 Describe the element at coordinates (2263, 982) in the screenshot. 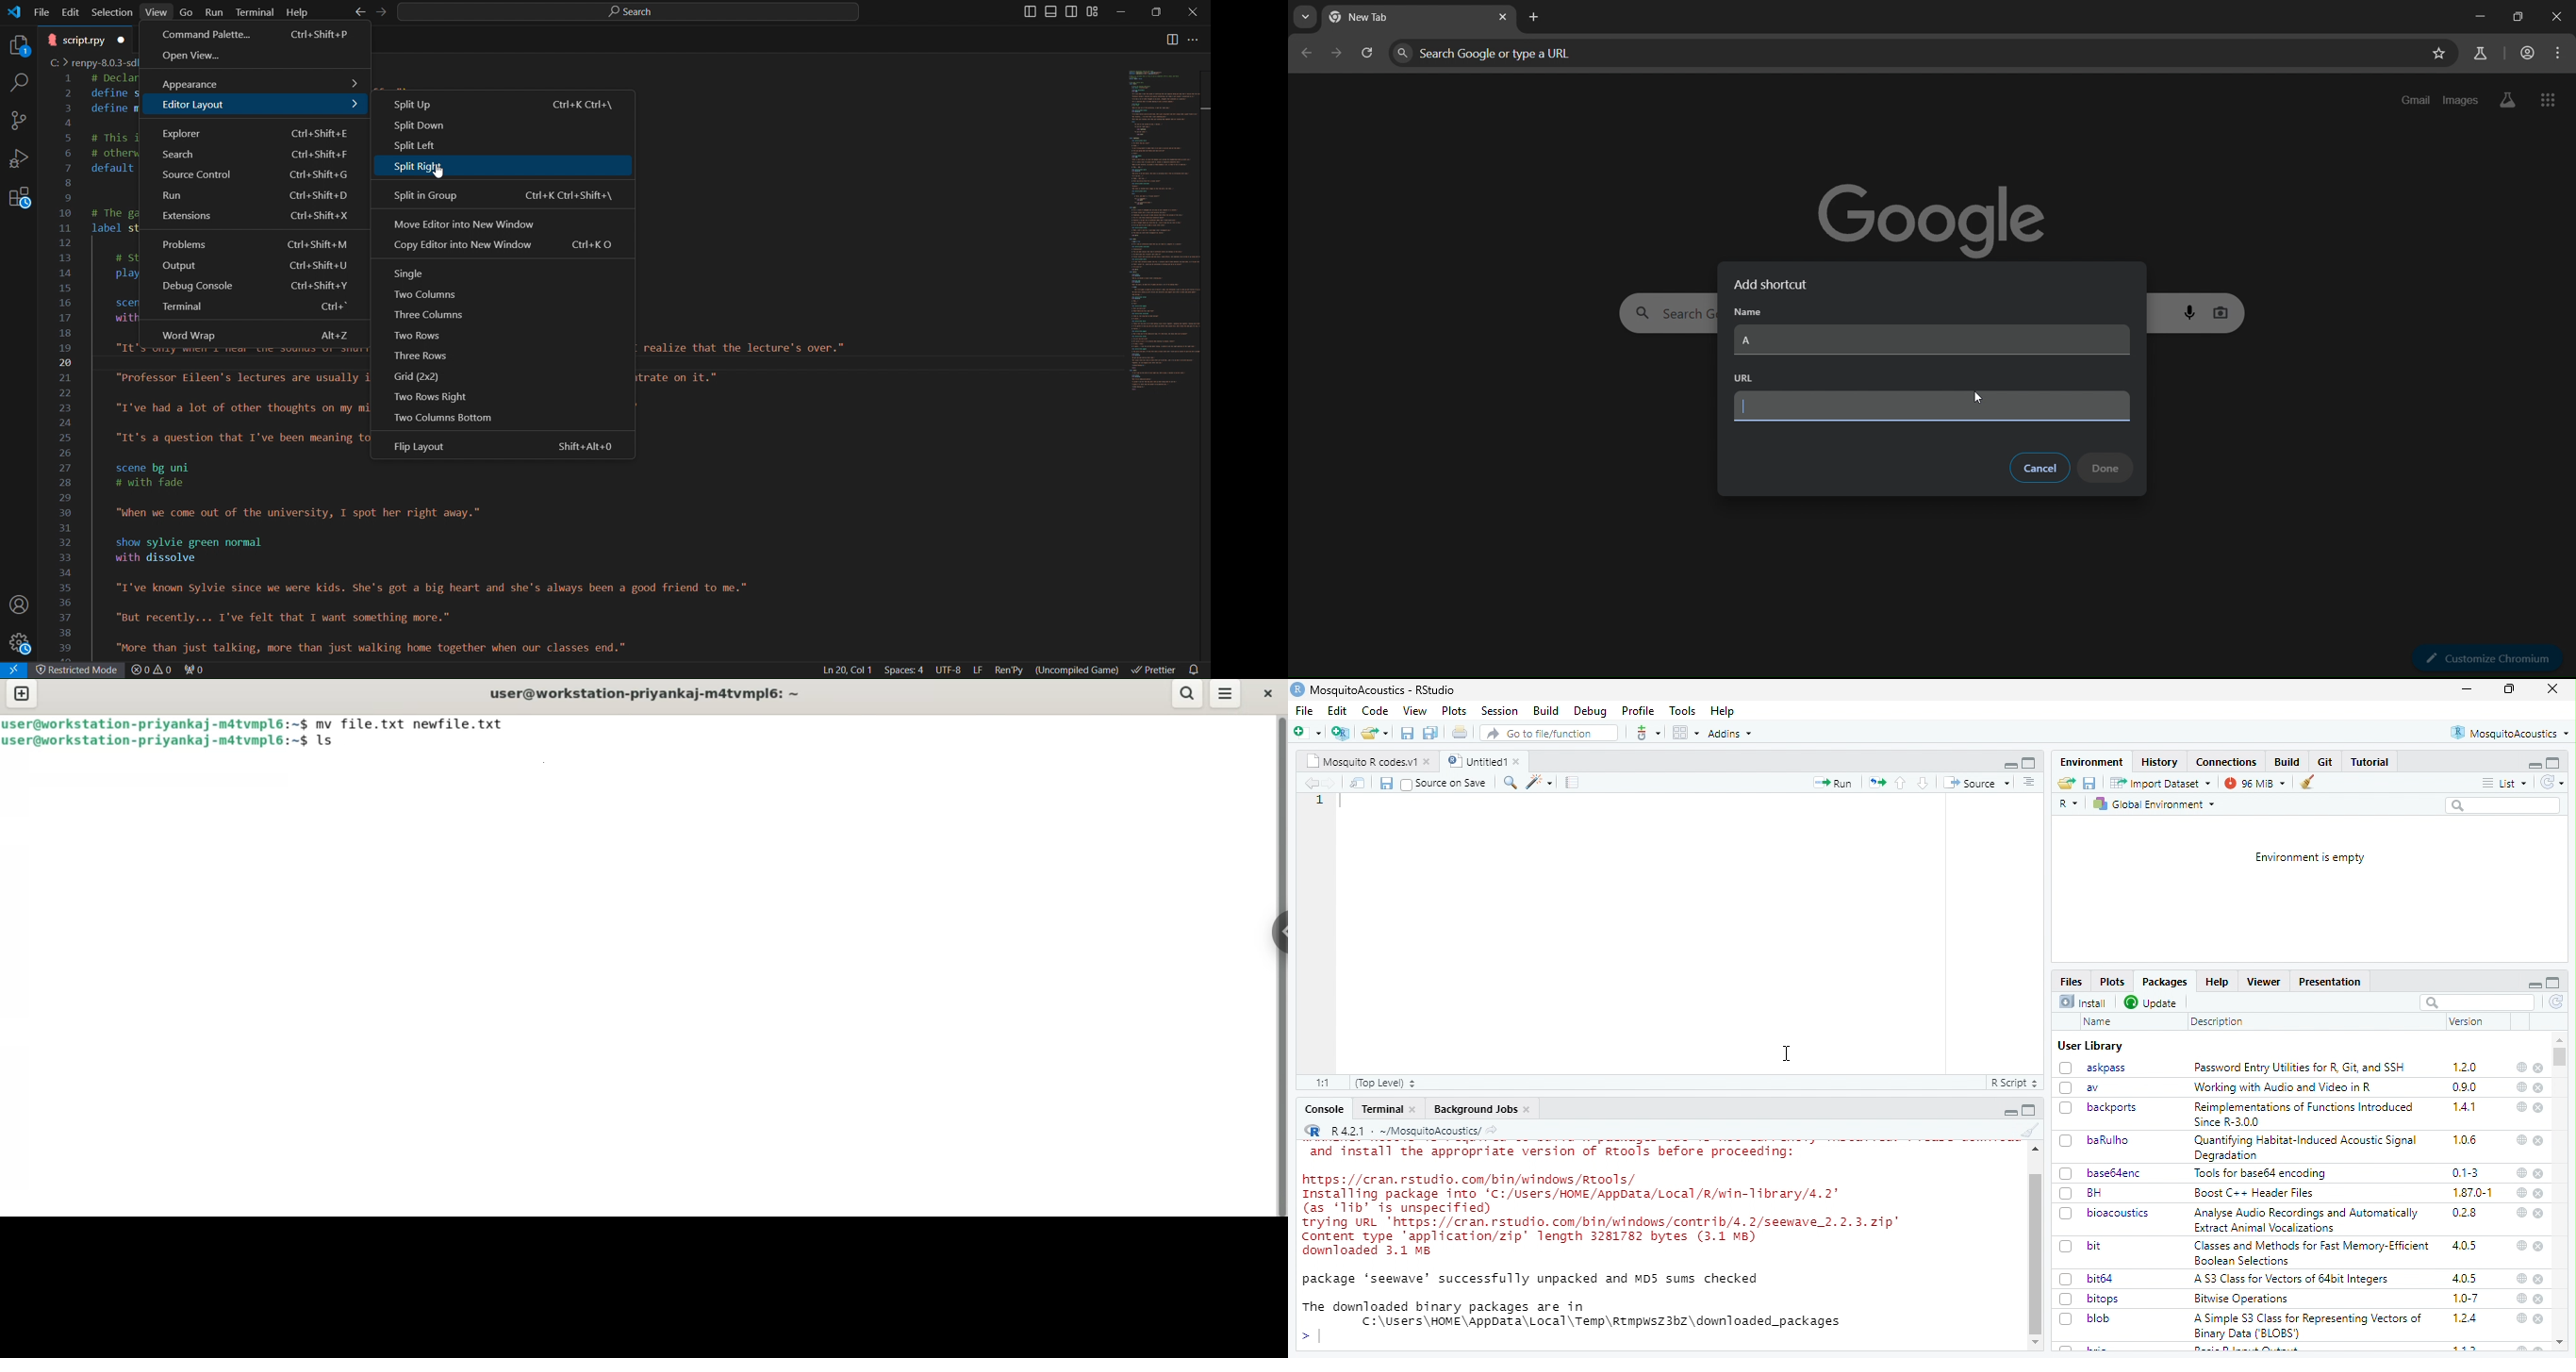

I see `Viewer` at that location.